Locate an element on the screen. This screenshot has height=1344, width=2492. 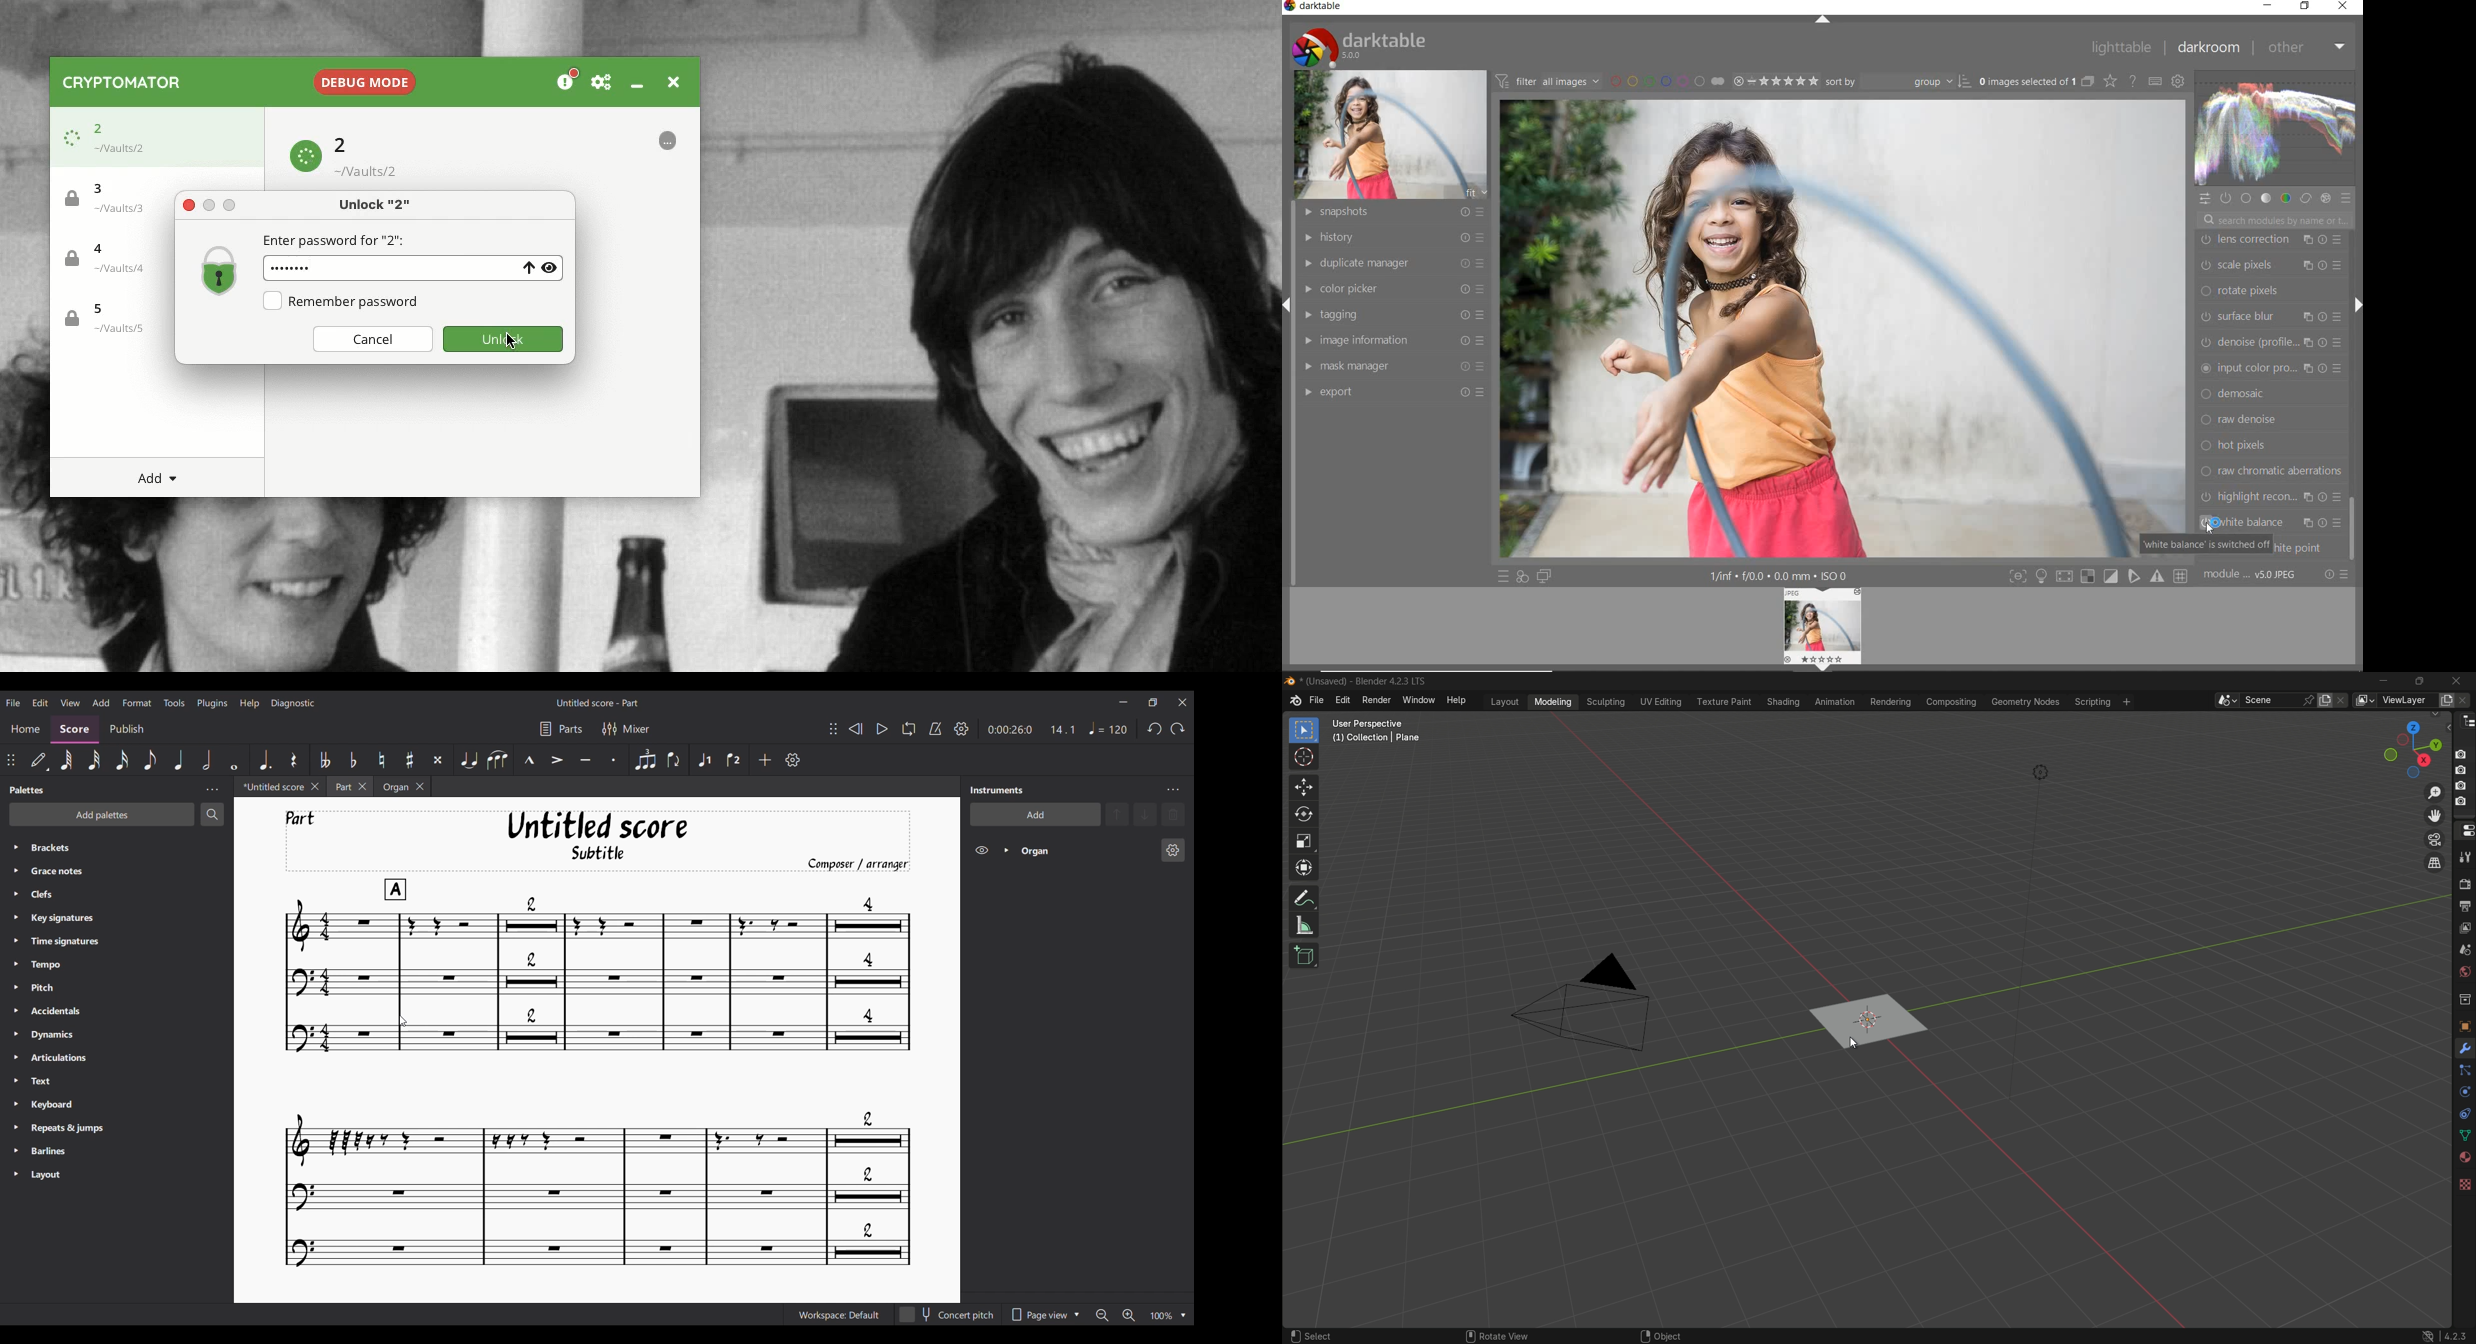
image preview is located at coordinates (1823, 630).